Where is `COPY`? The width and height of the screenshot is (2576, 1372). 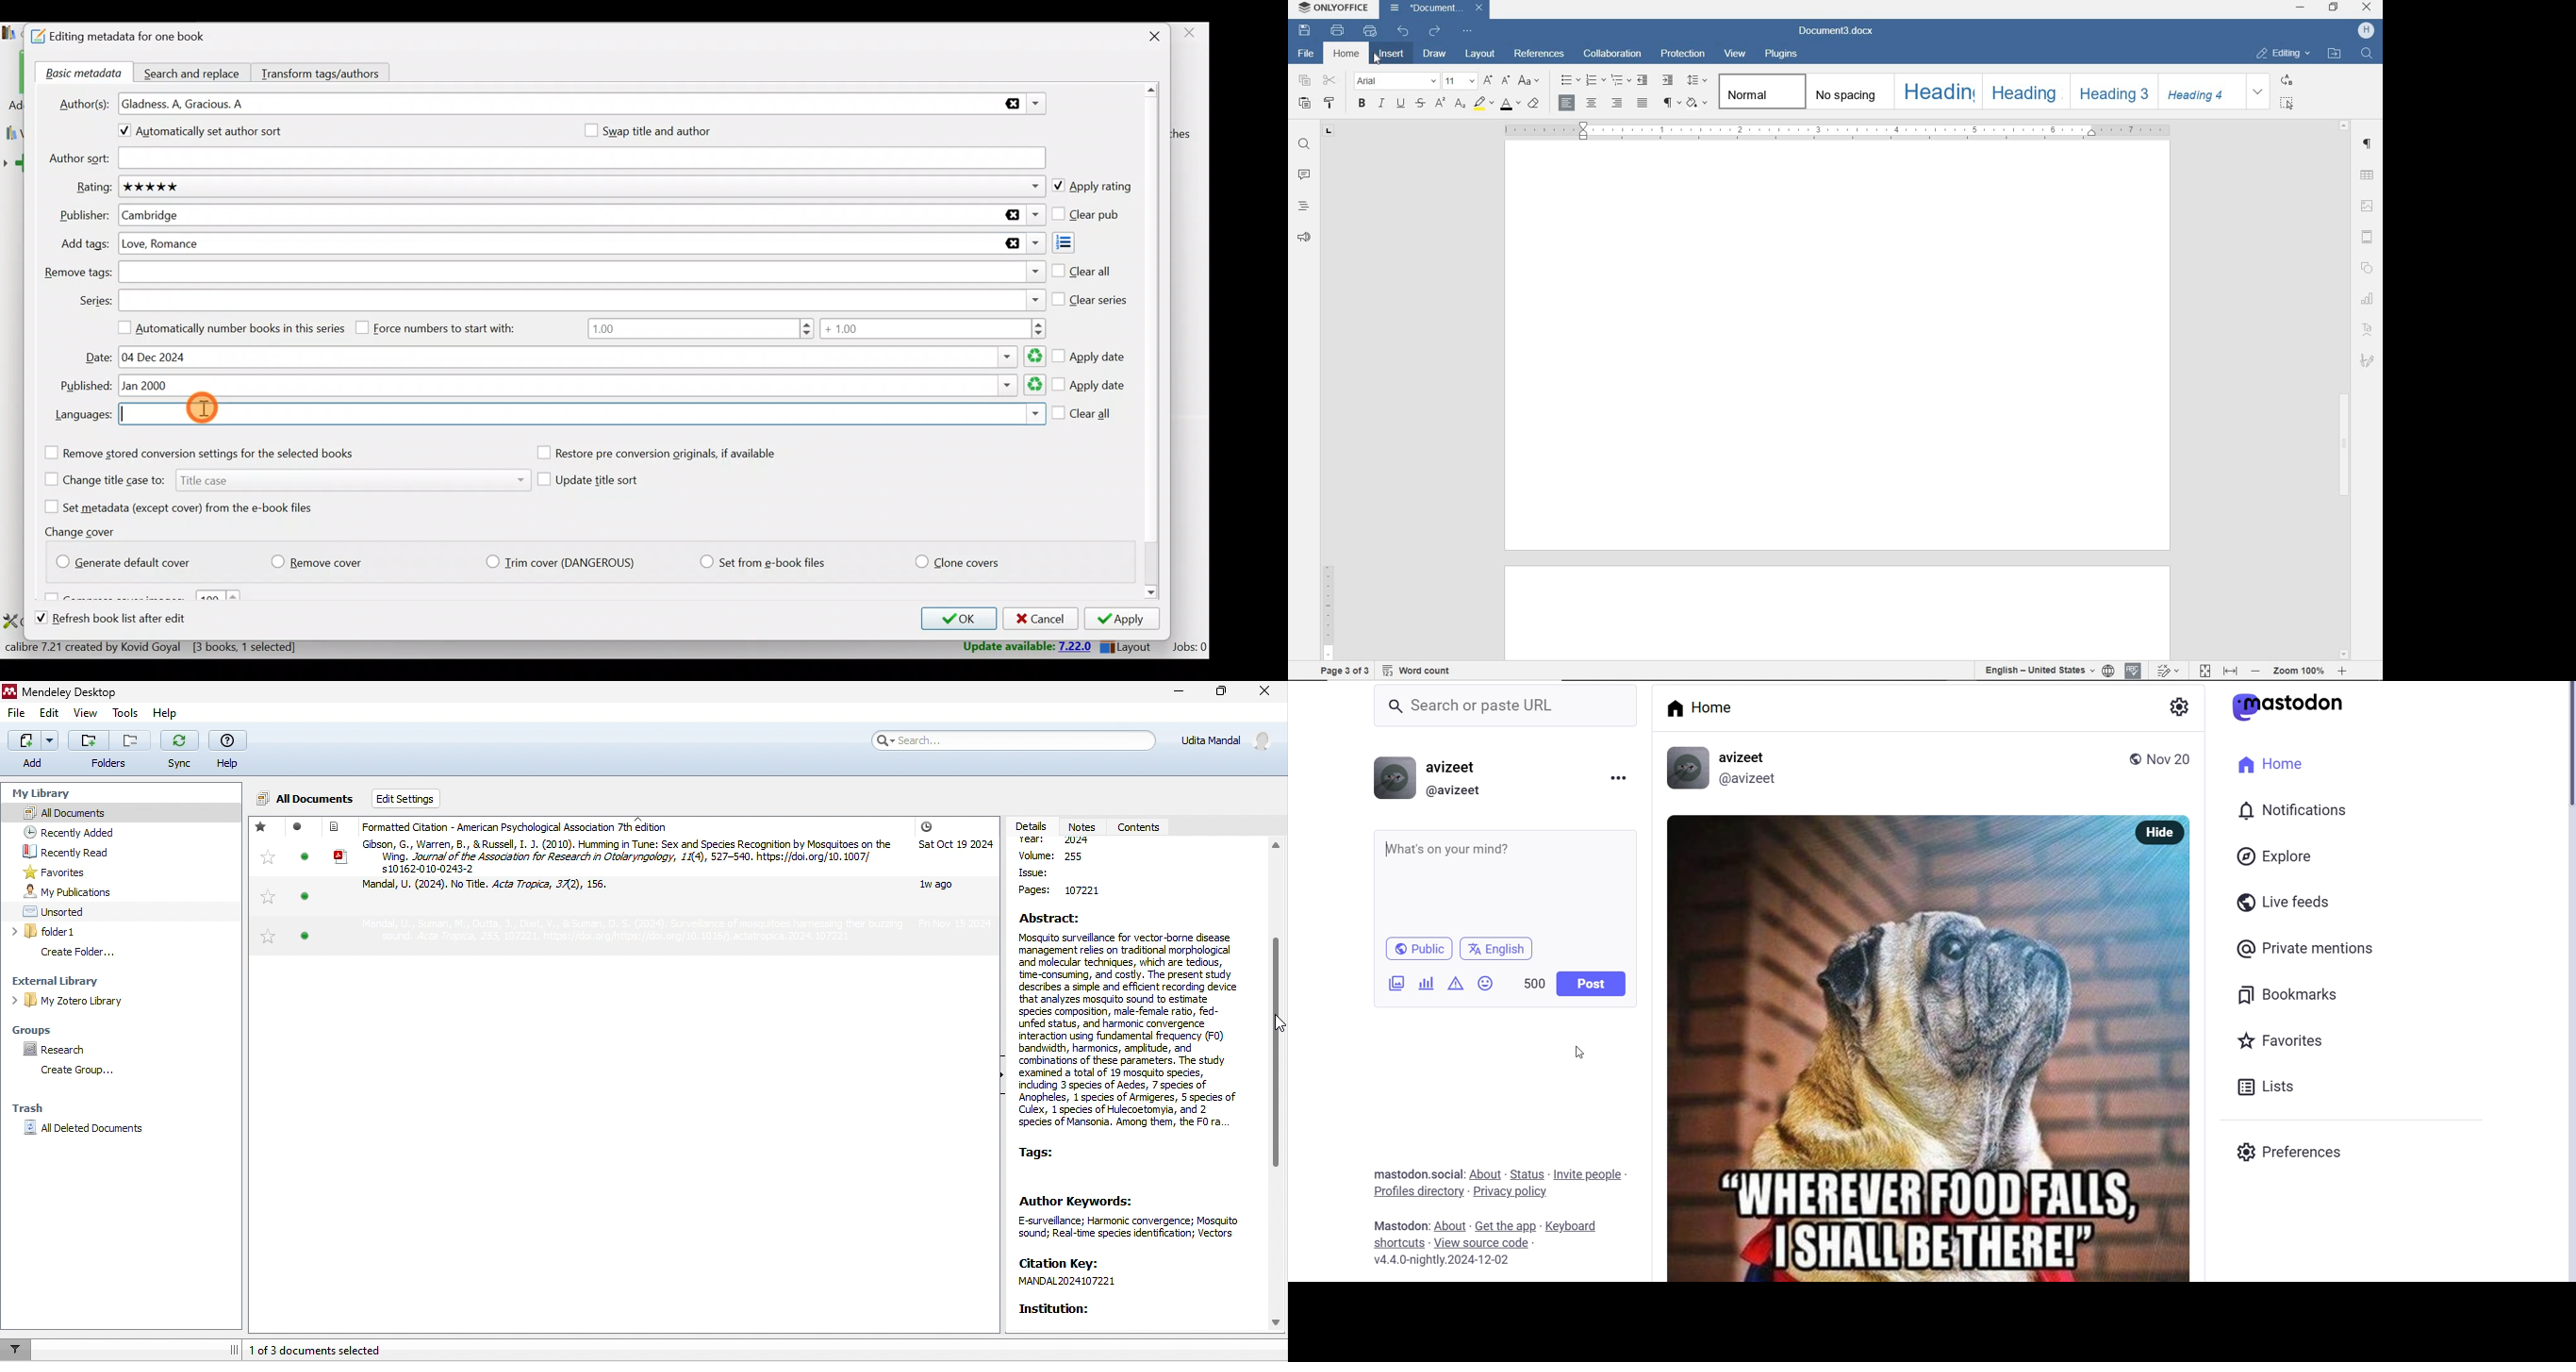 COPY is located at coordinates (1304, 81).